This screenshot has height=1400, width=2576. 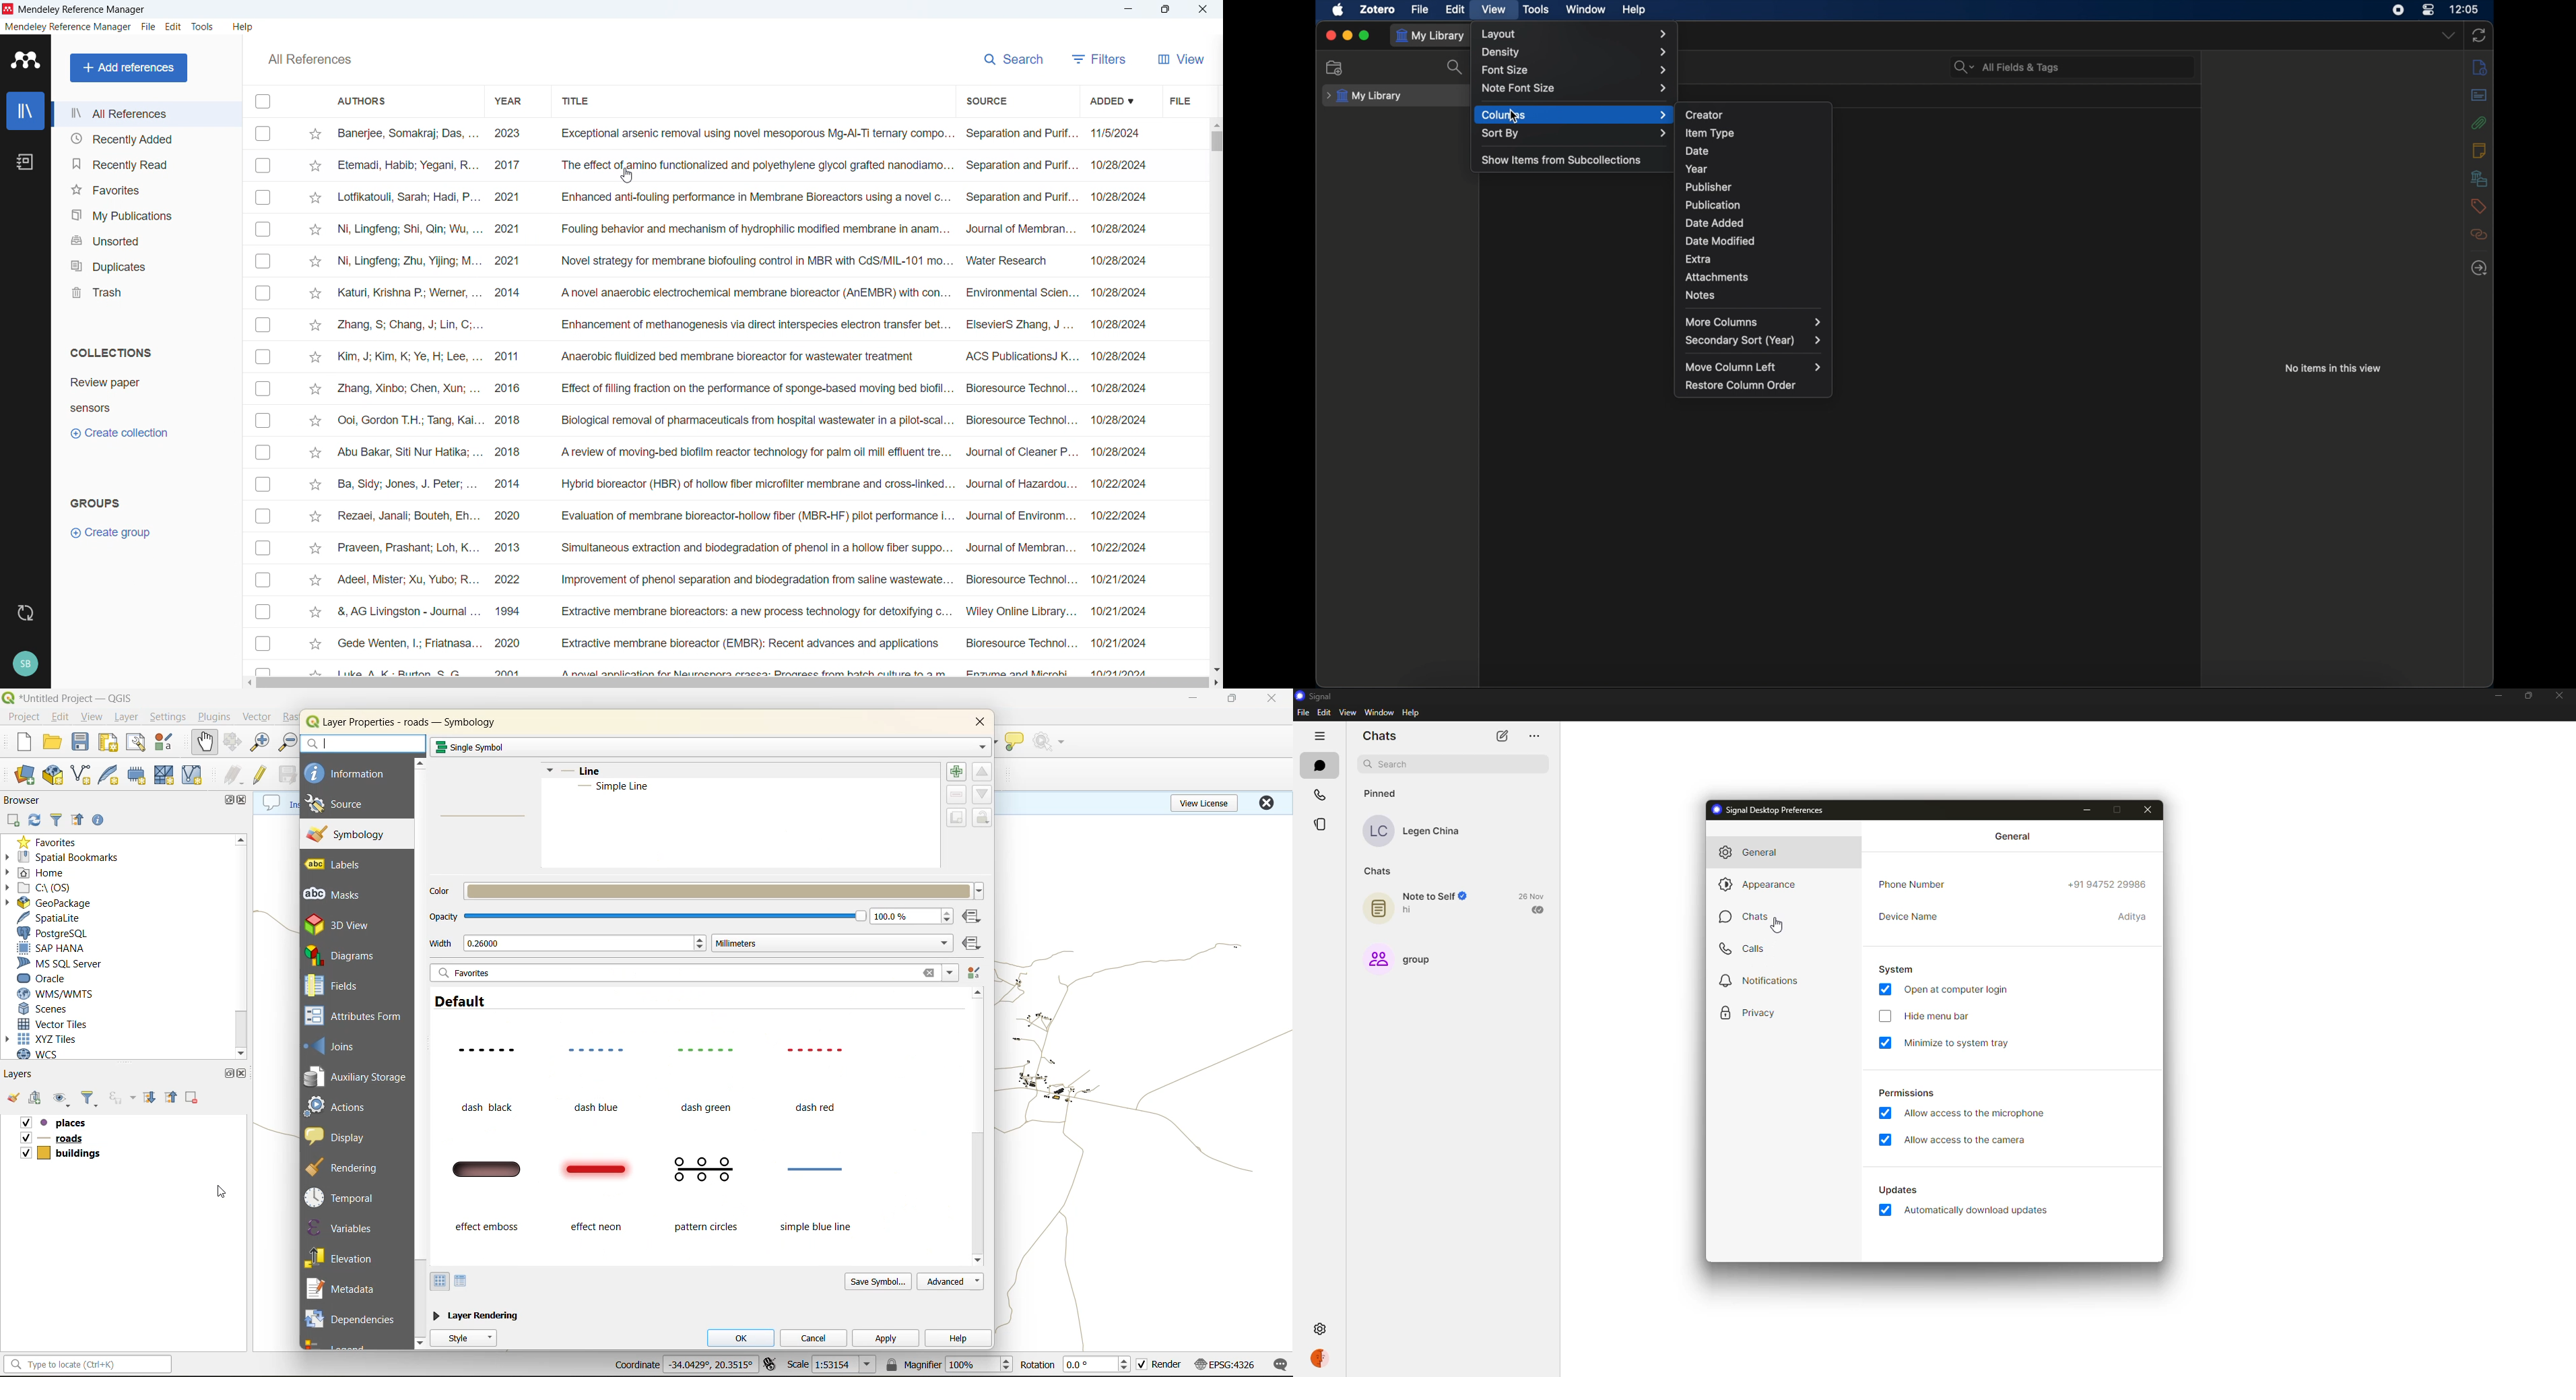 I want to click on device name, so click(x=1915, y=918).